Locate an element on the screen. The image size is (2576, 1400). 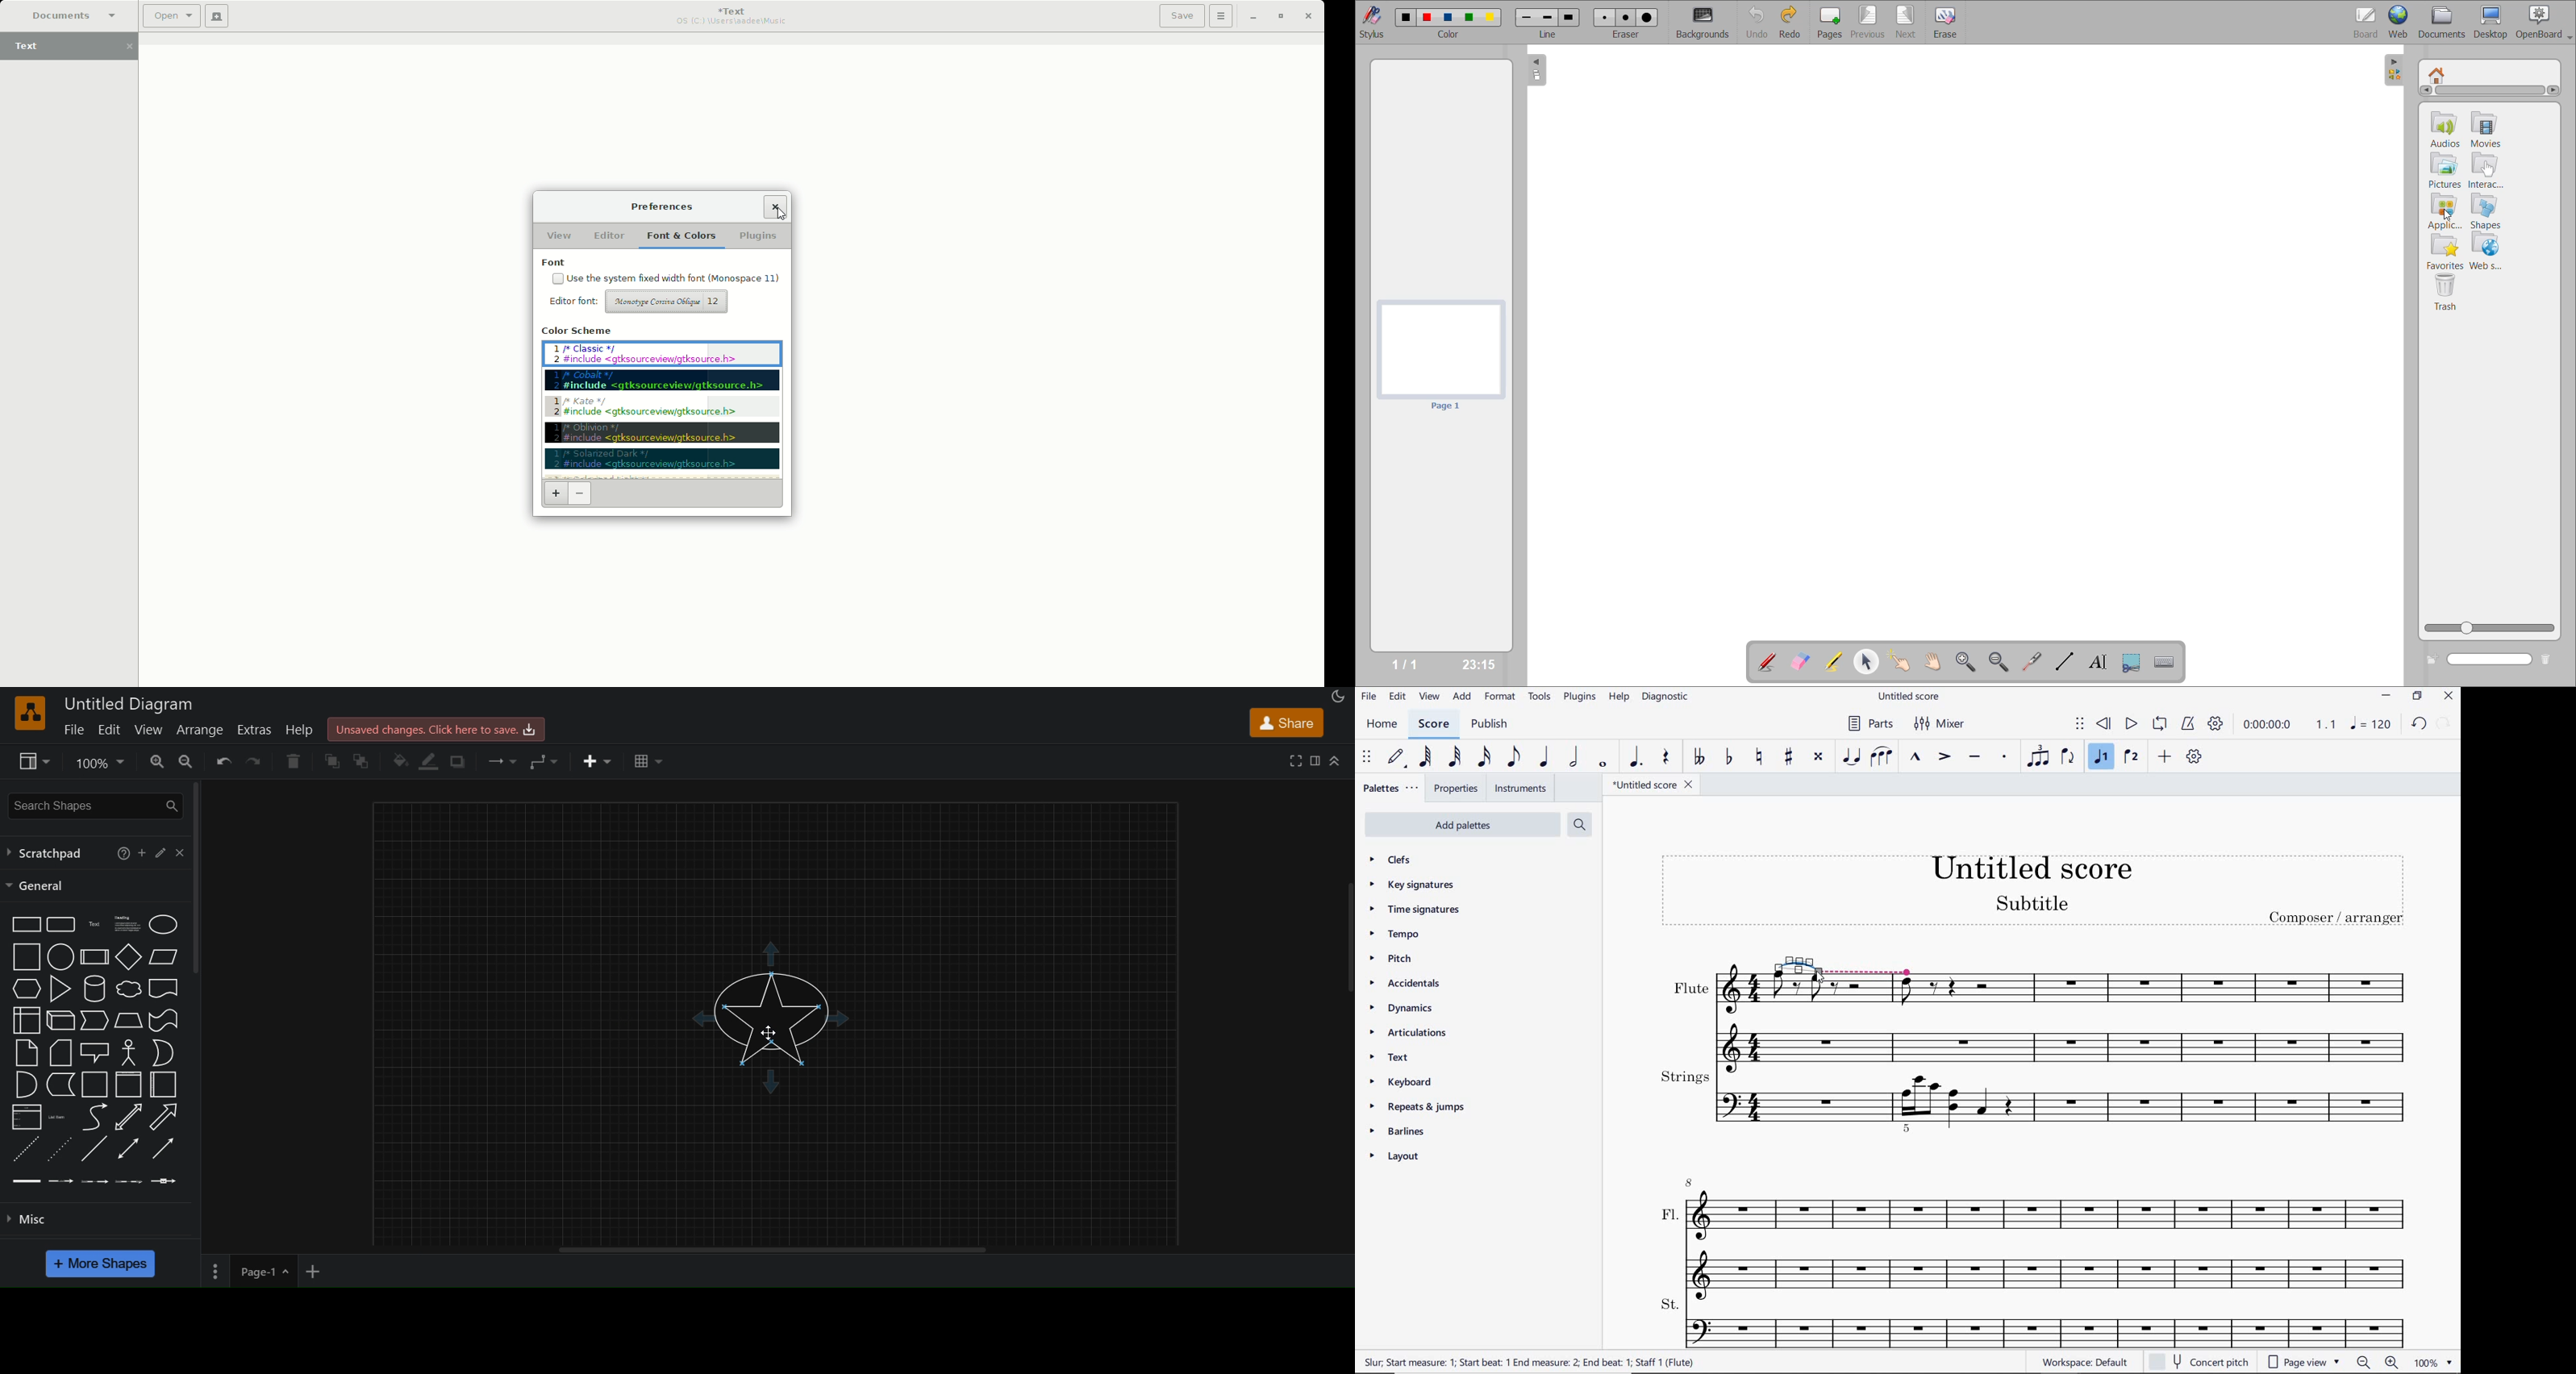
cursor is located at coordinates (1818, 977).